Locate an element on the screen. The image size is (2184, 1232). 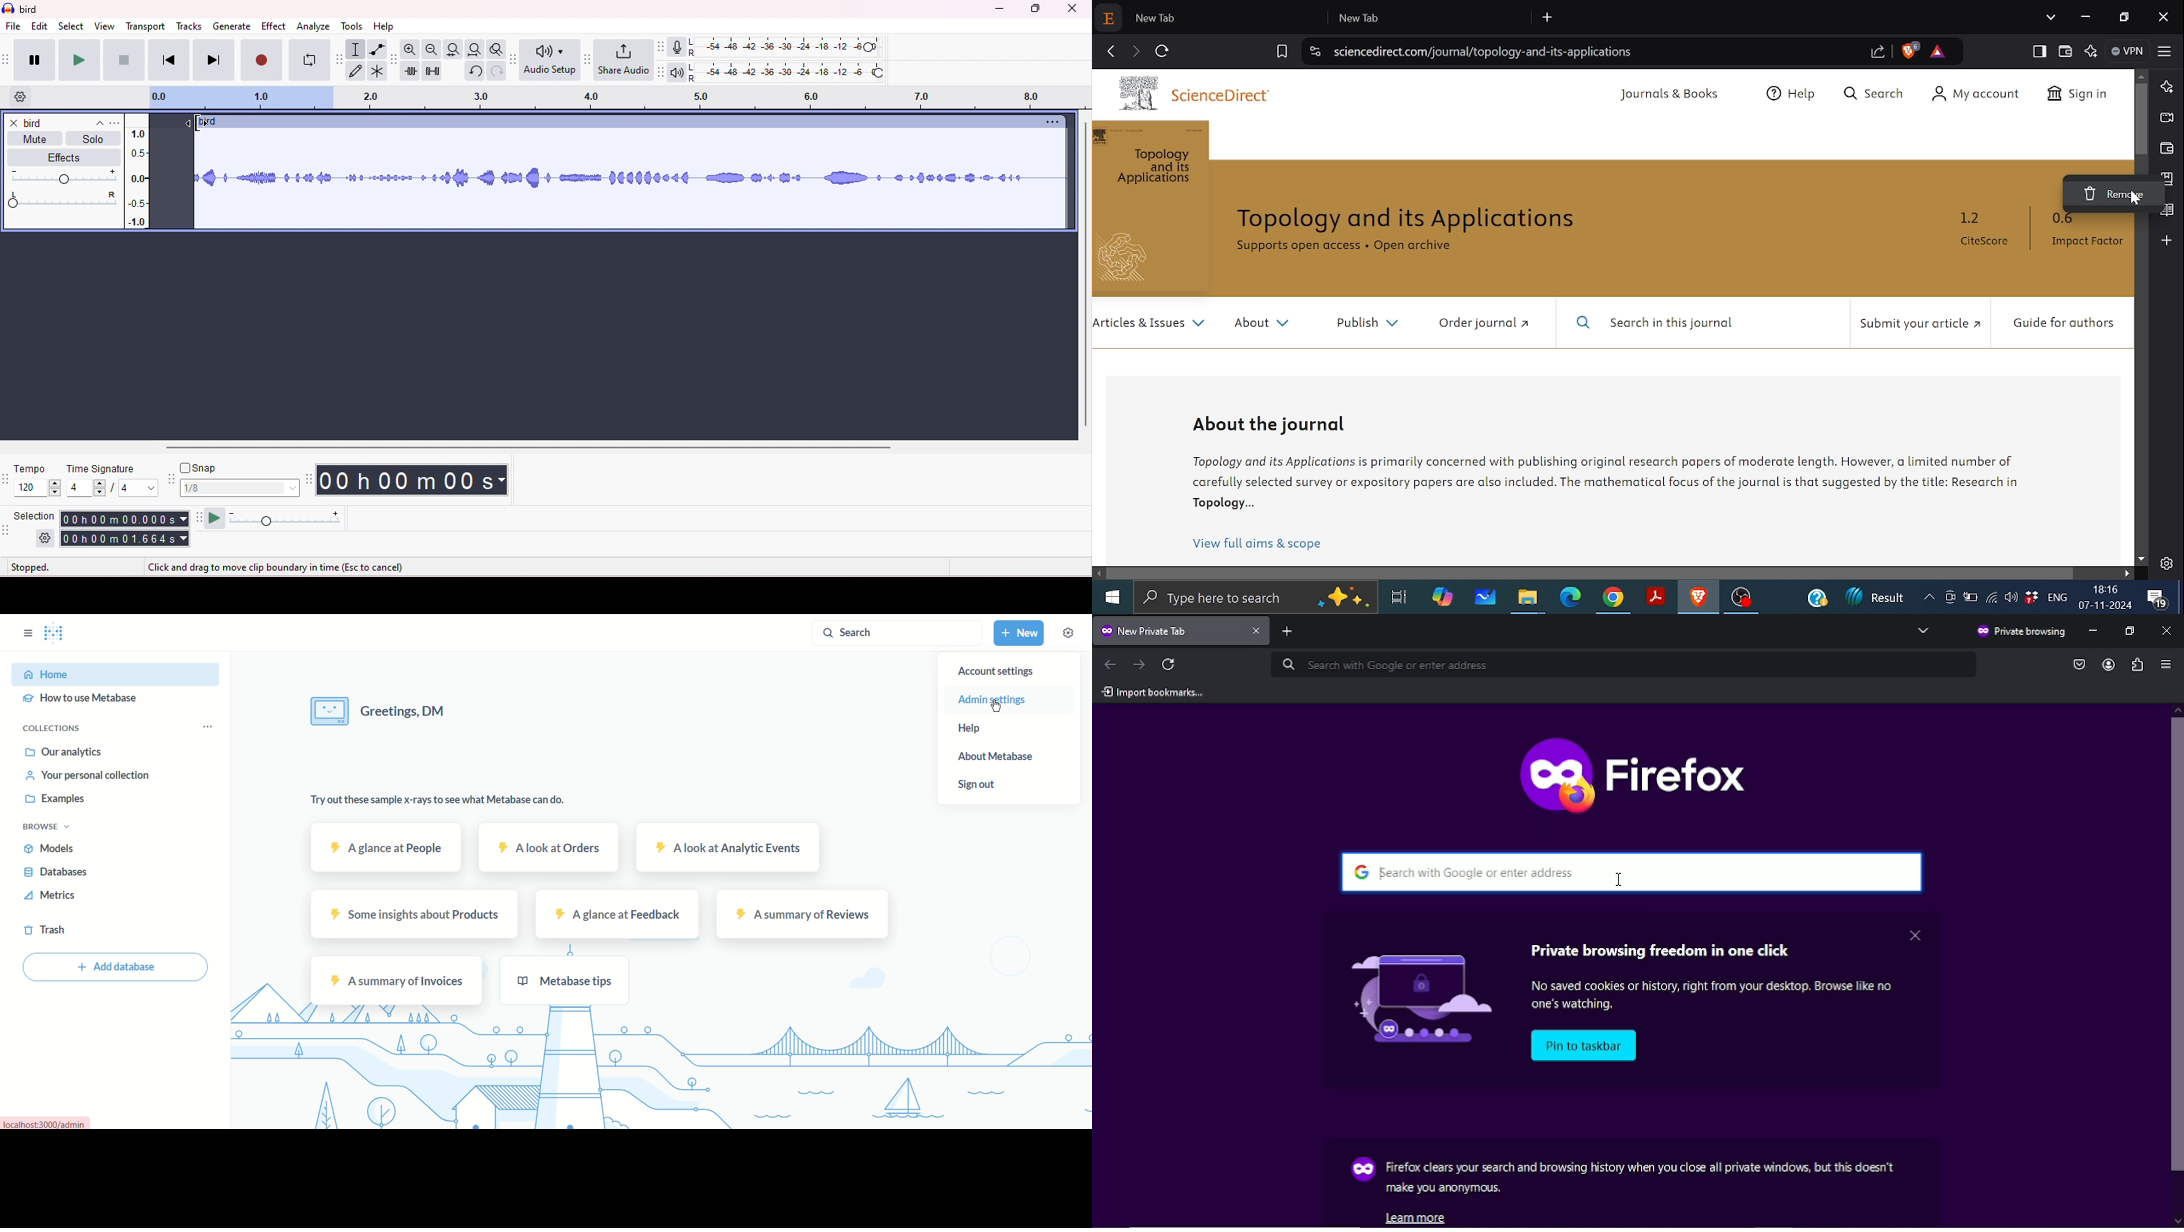
News is located at coordinates (1874, 599).